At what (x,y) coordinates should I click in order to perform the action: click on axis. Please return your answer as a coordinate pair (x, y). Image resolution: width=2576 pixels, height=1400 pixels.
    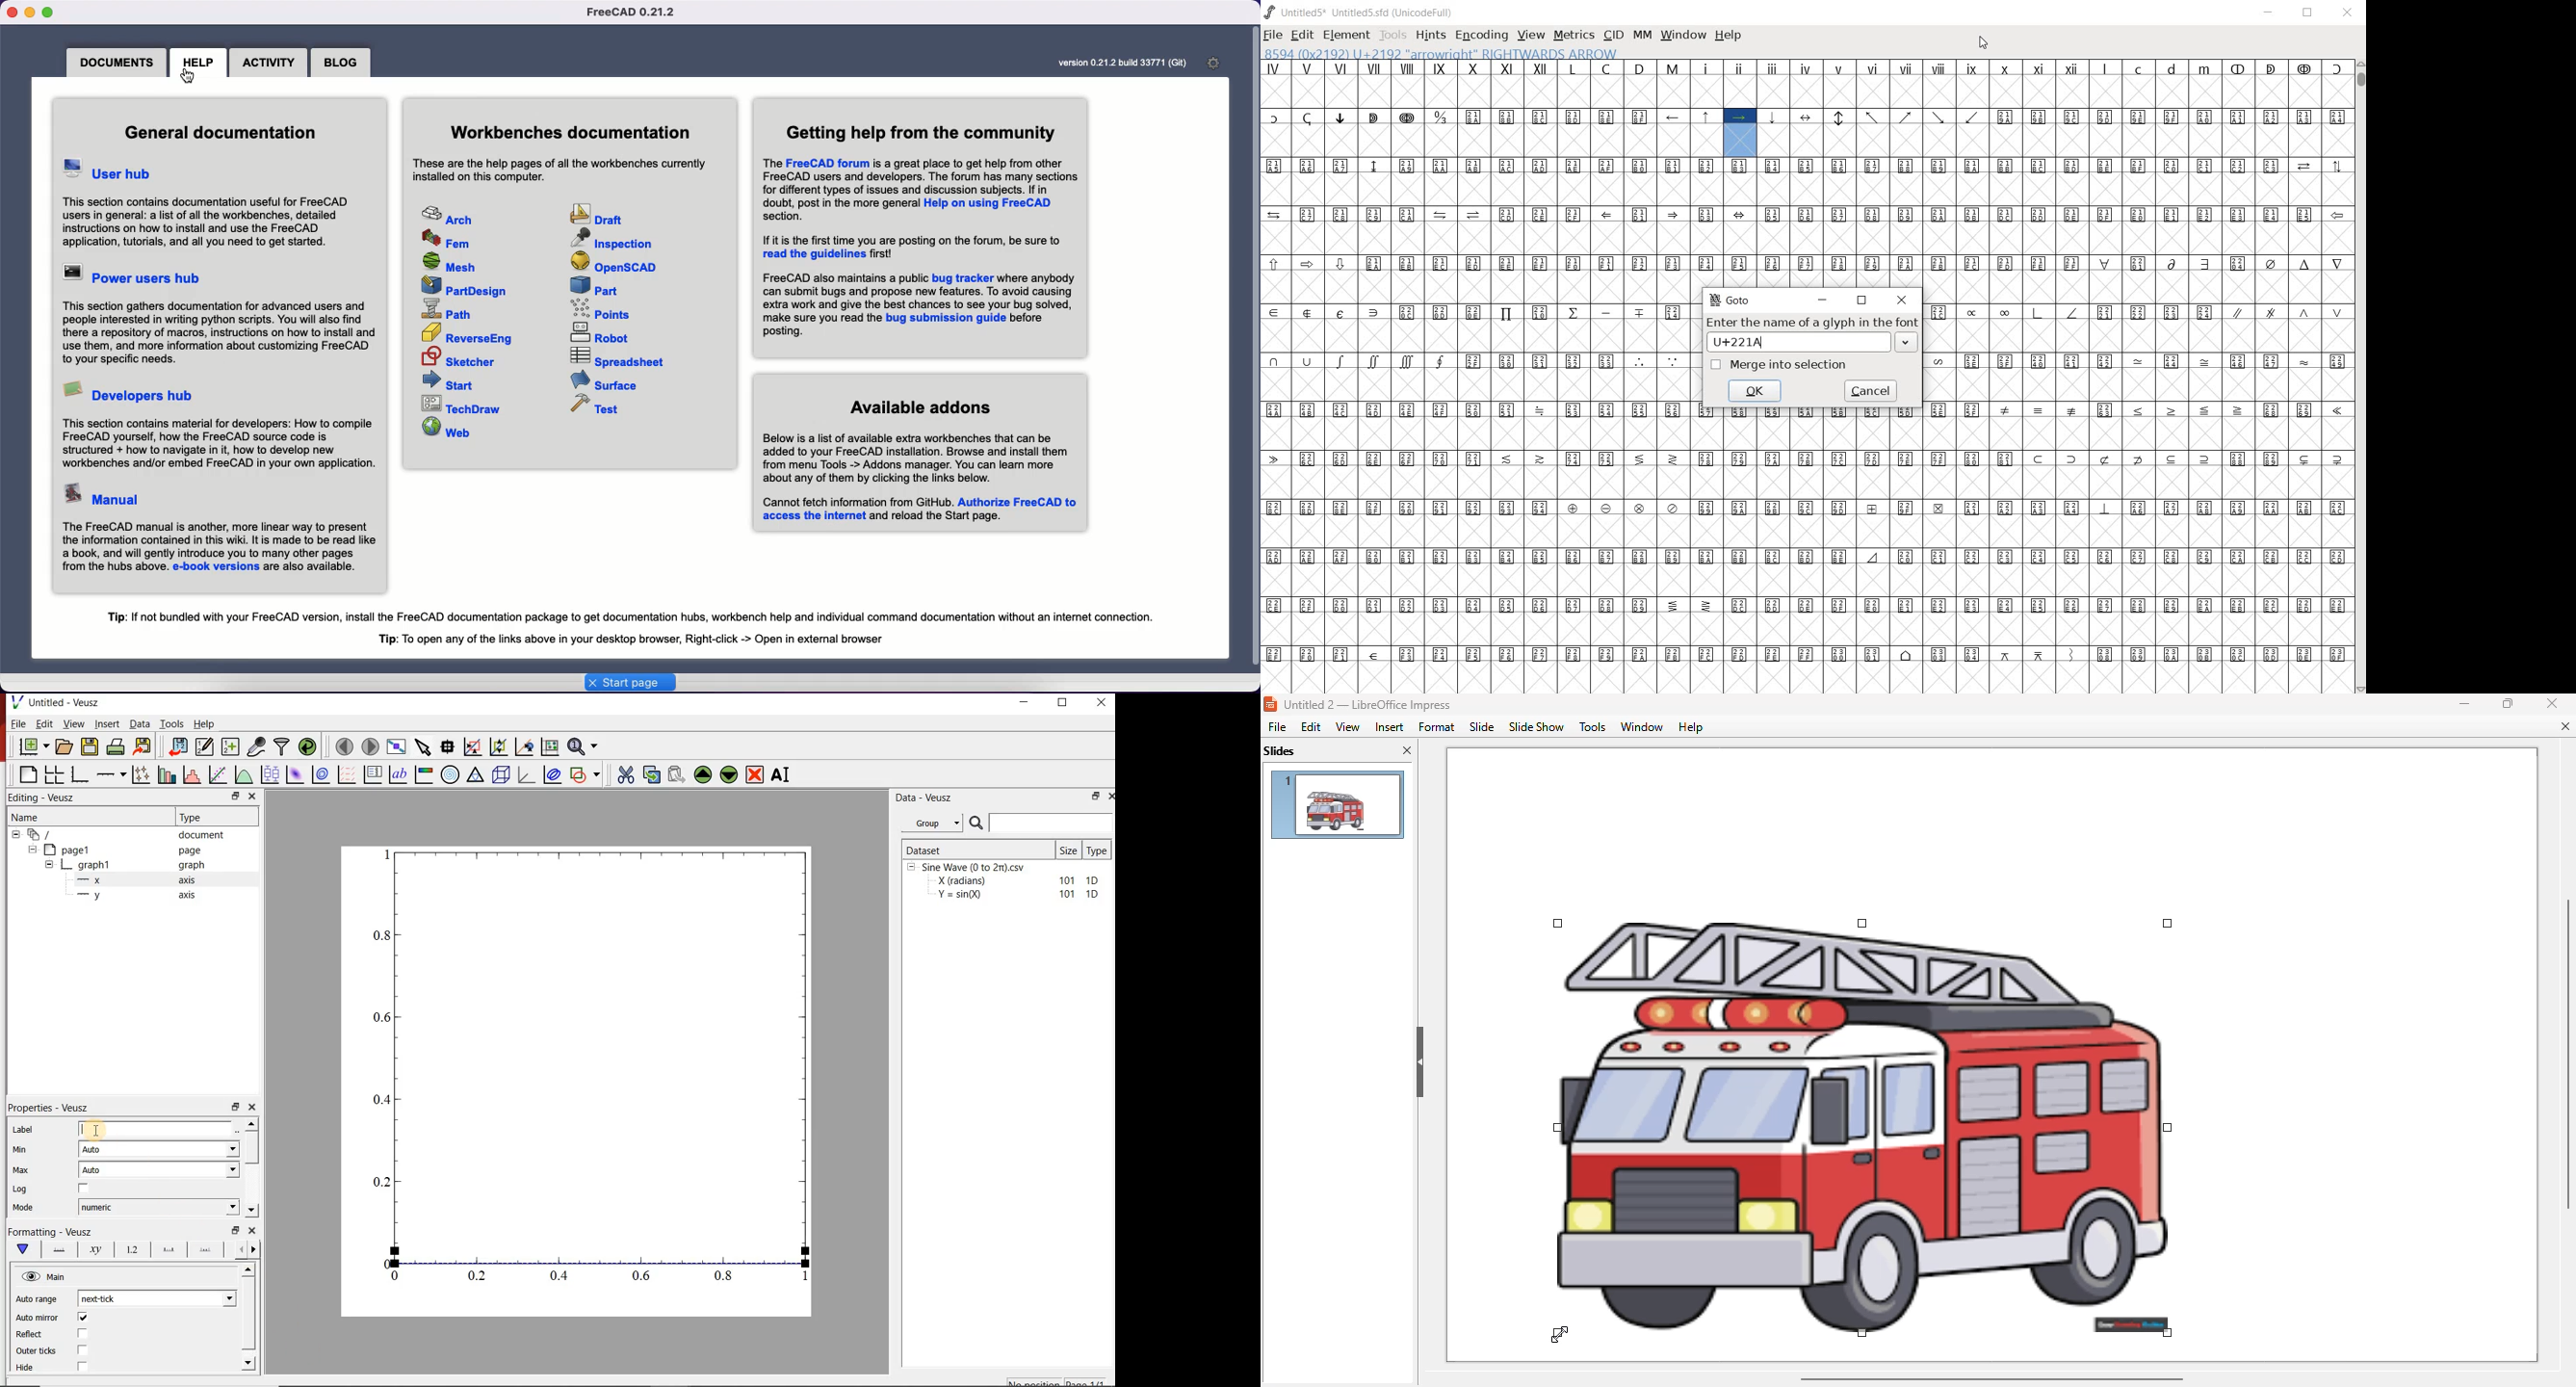
    Looking at the image, I should click on (186, 894).